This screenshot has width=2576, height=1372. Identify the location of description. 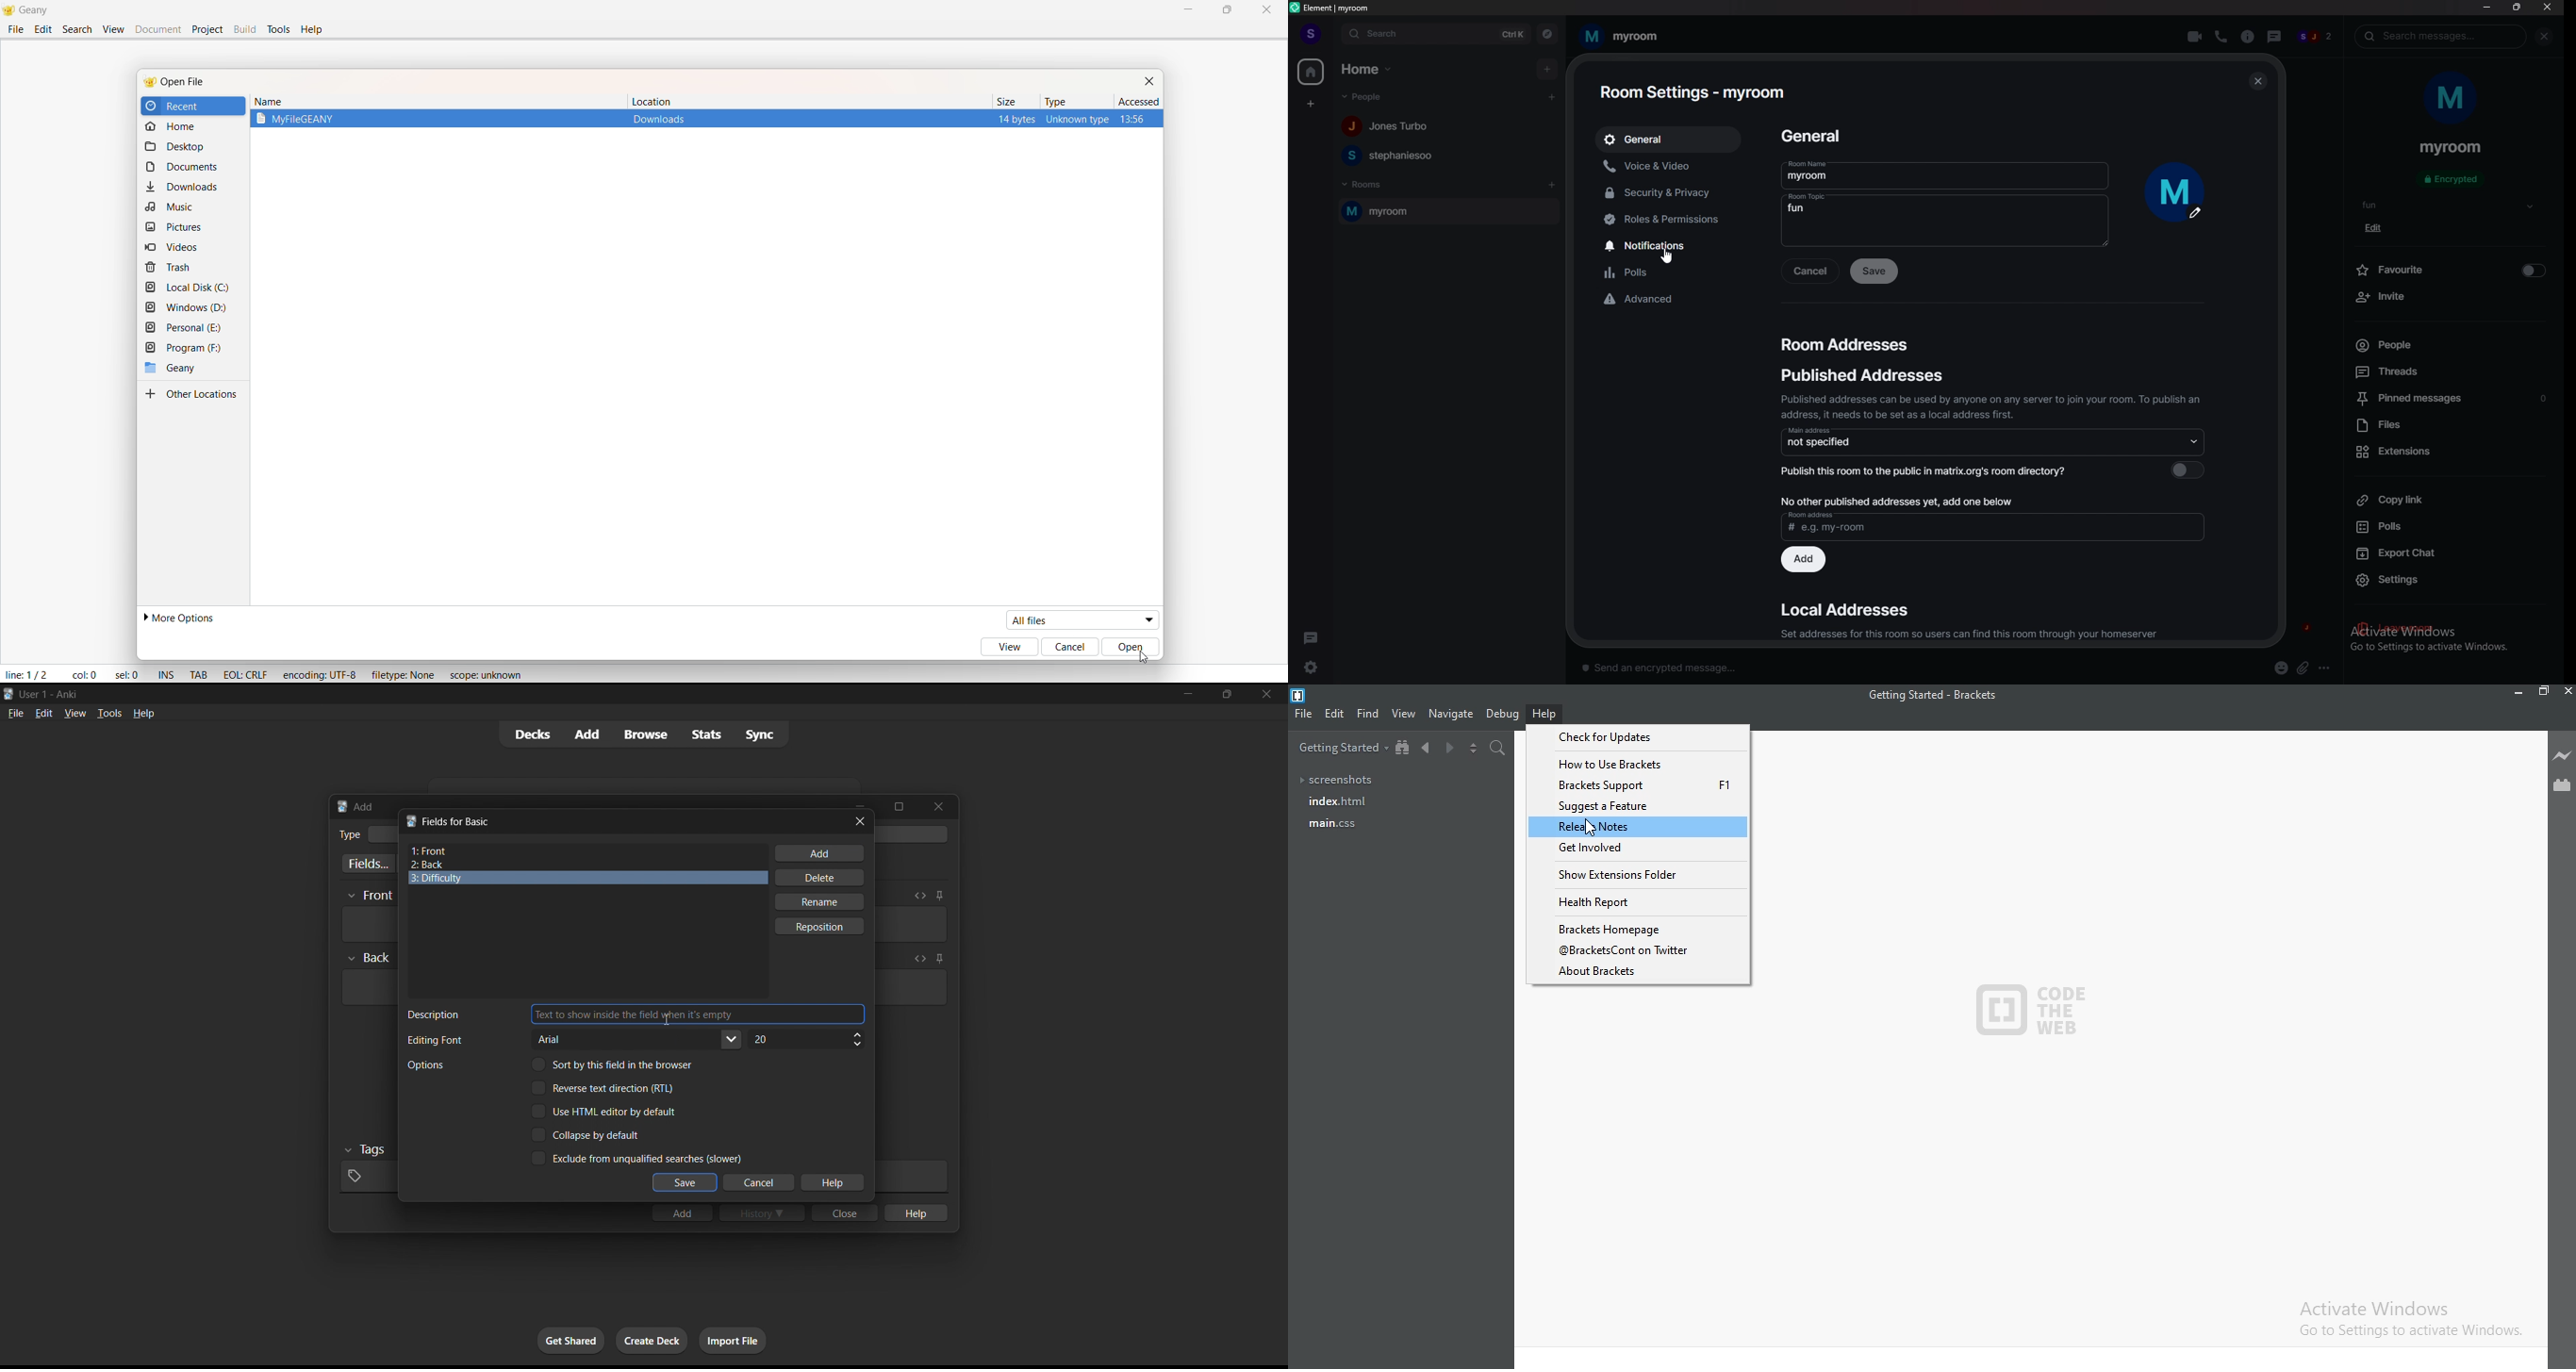
(1990, 406).